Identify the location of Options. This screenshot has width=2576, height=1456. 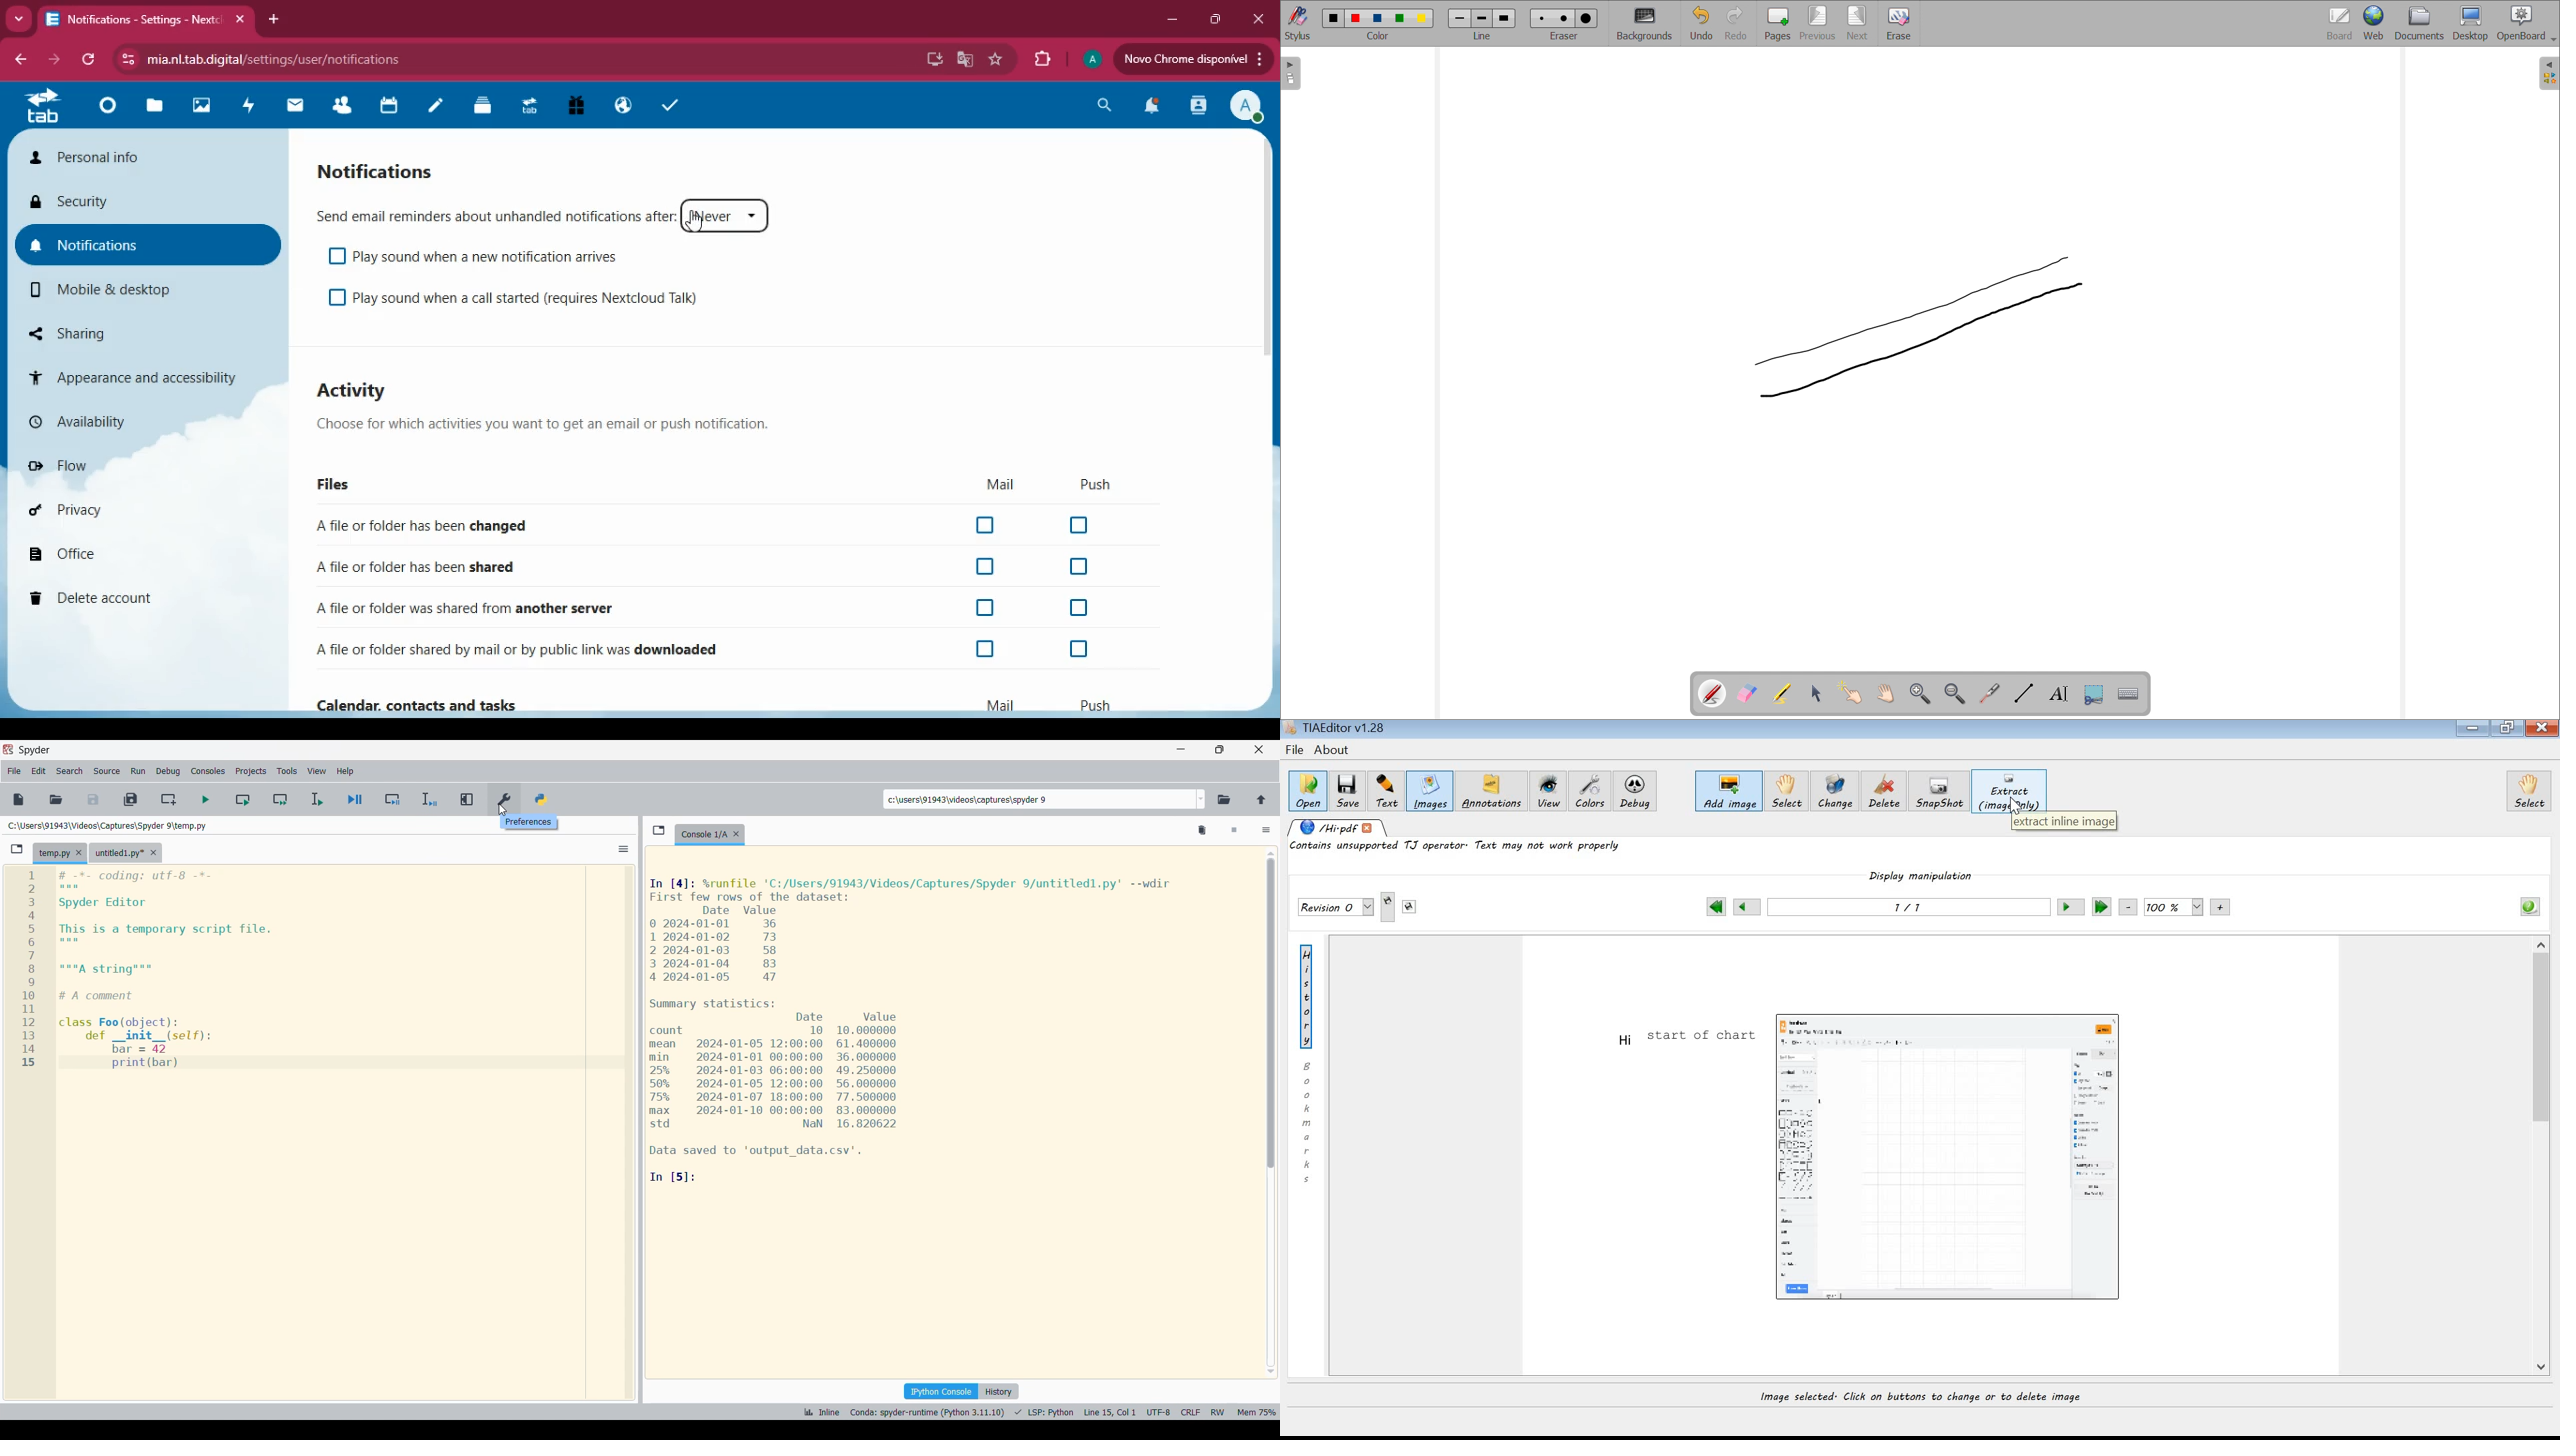
(1266, 831).